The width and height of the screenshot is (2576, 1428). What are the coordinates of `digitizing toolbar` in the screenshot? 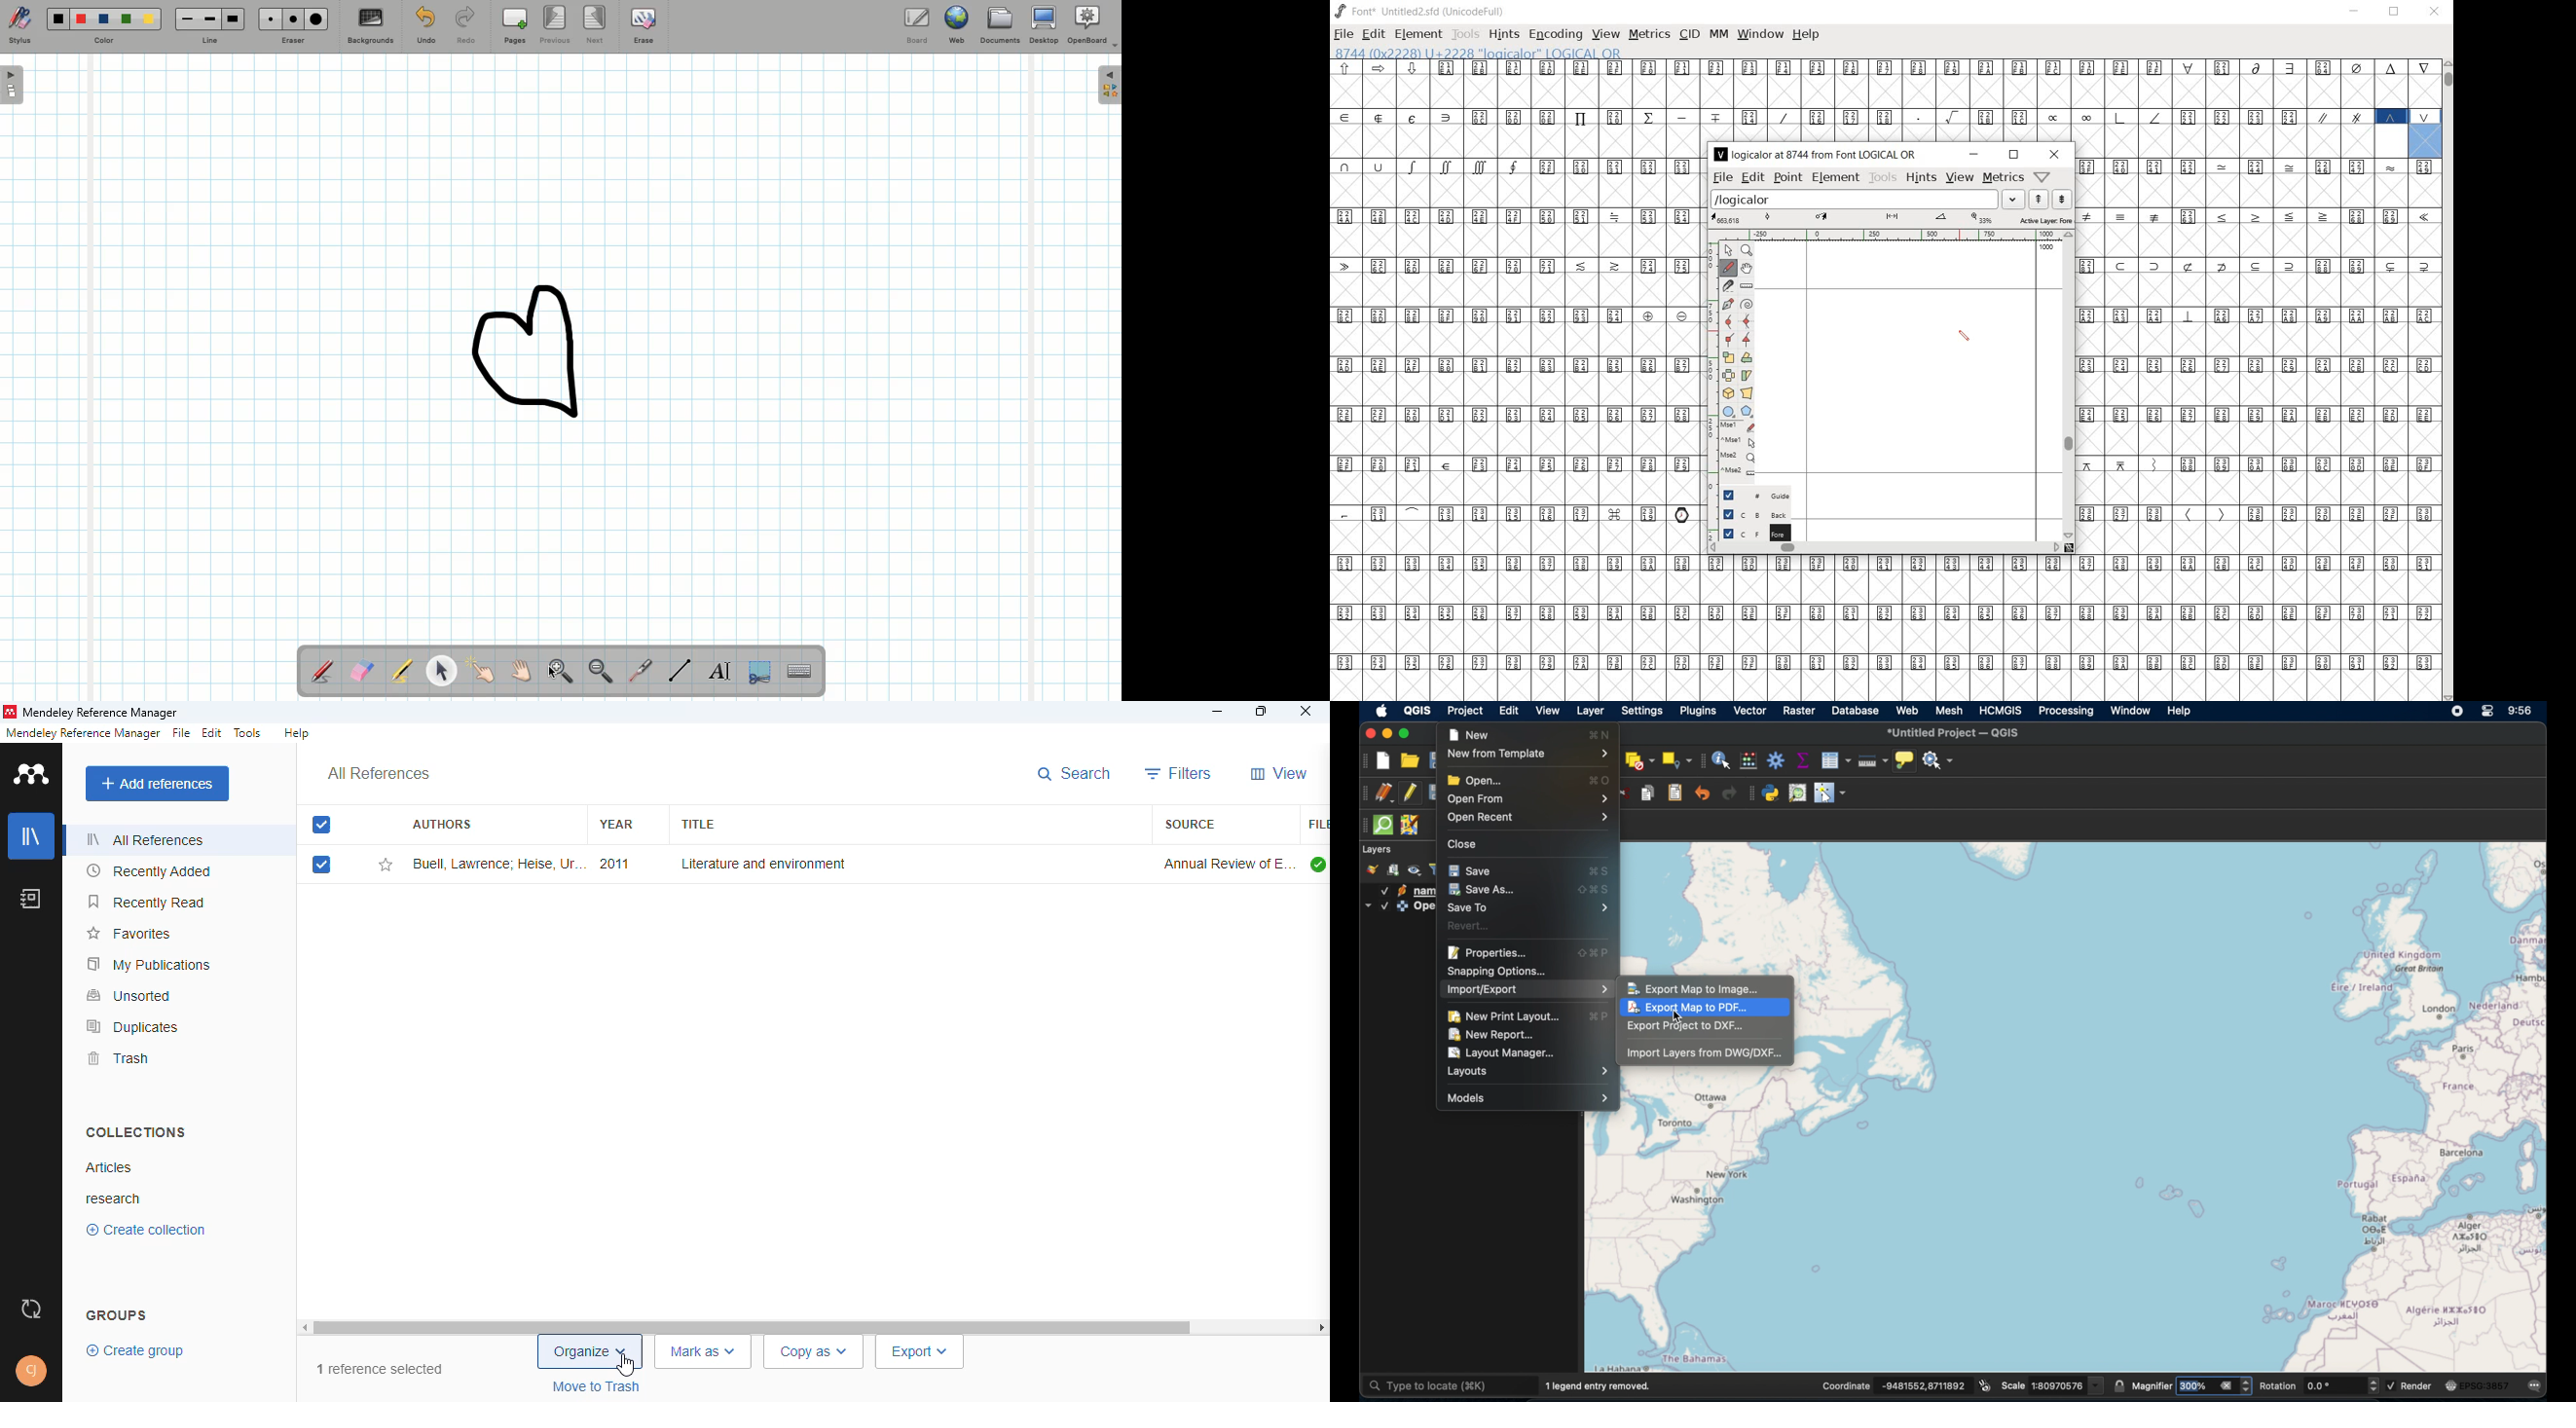 It's located at (1363, 795).